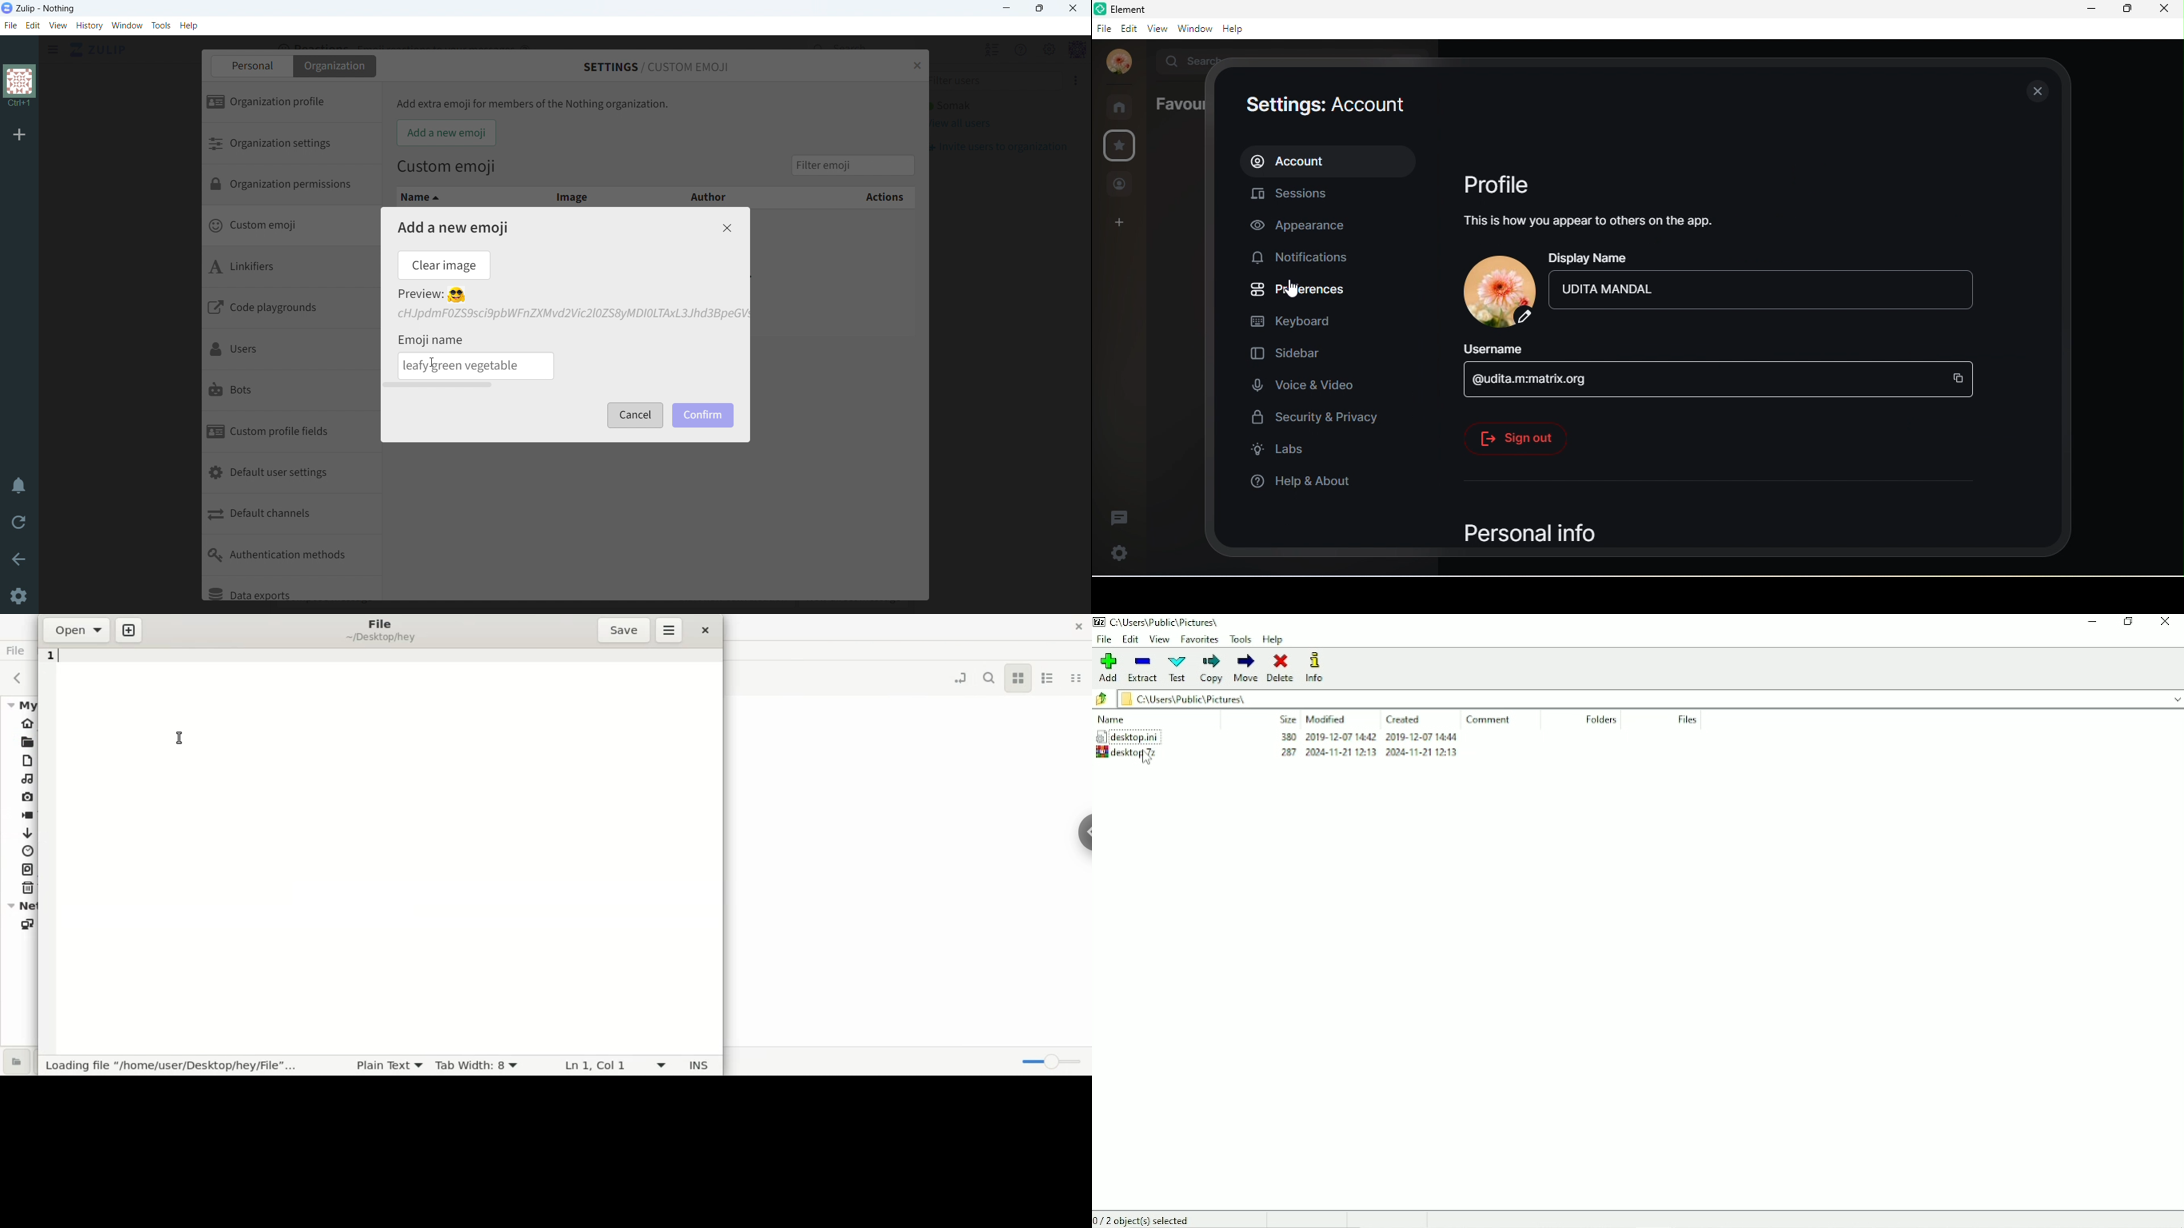 Image resolution: width=2184 pixels, height=1232 pixels. Describe the element at coordinates (1367, 738) in the screenshot. I see `380 2019-12-07 1442 2019-12-07 14M` at that location.